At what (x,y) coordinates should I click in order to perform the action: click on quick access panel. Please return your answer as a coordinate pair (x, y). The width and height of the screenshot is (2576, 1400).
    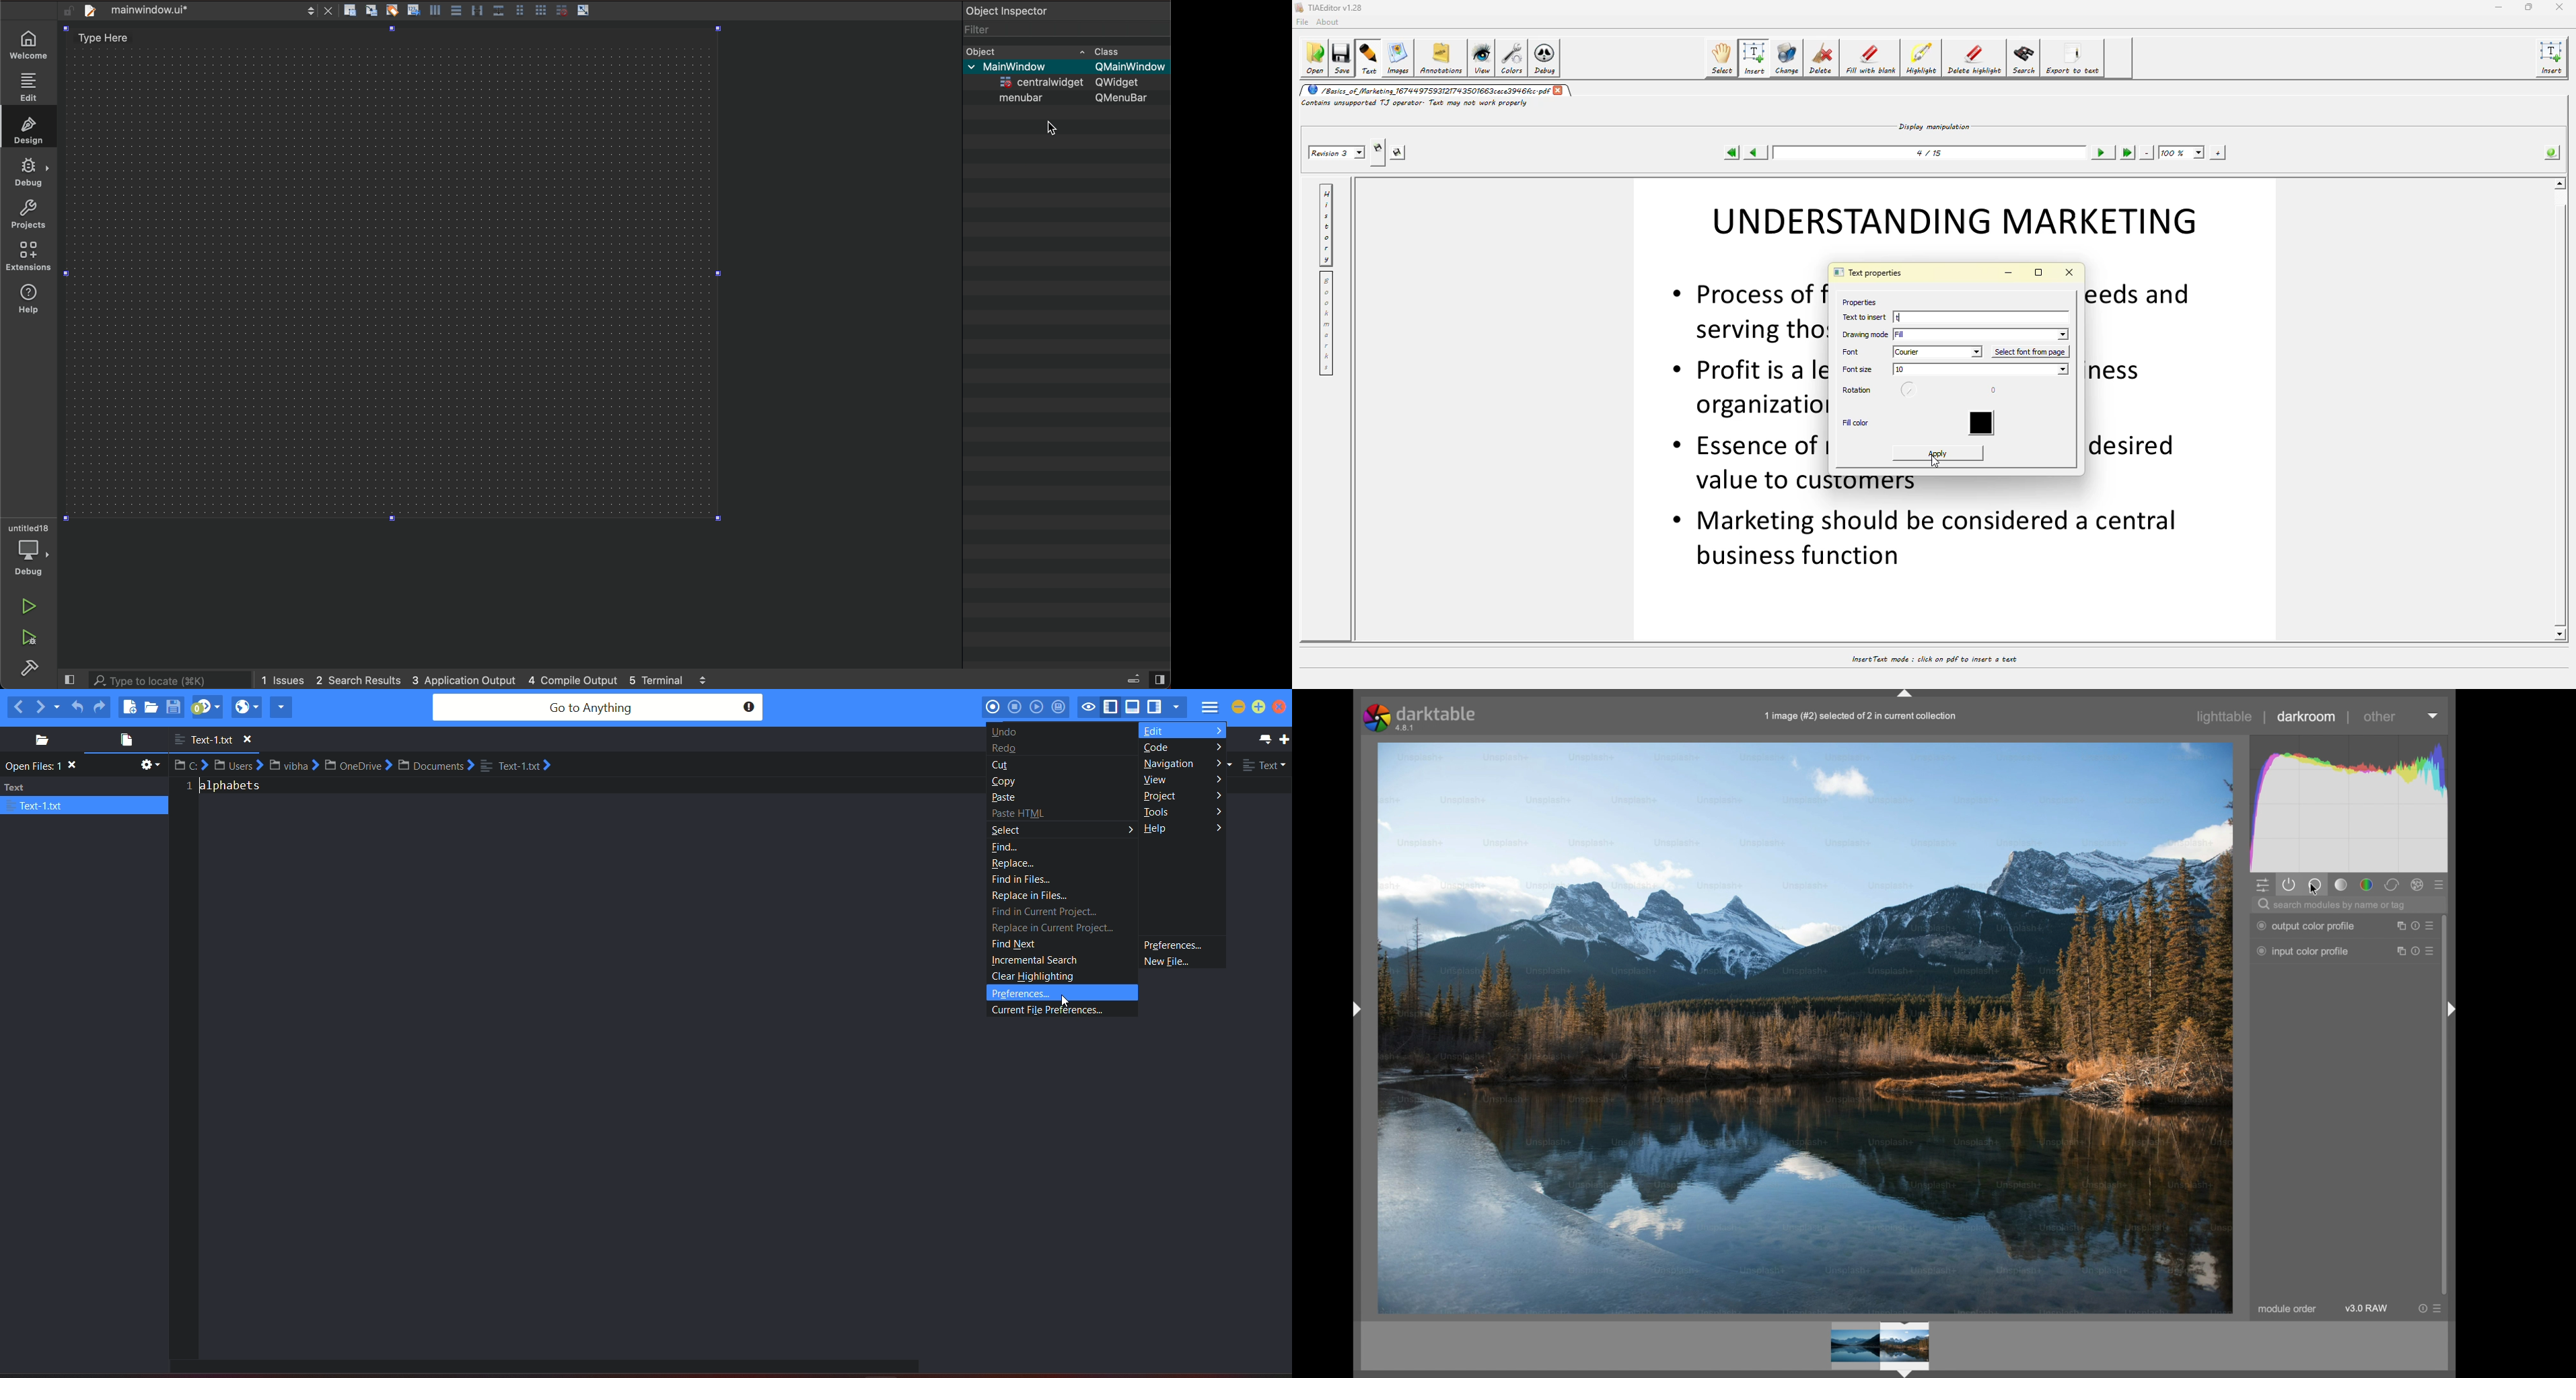
    Looking at the image, I should click on (2263, 885).